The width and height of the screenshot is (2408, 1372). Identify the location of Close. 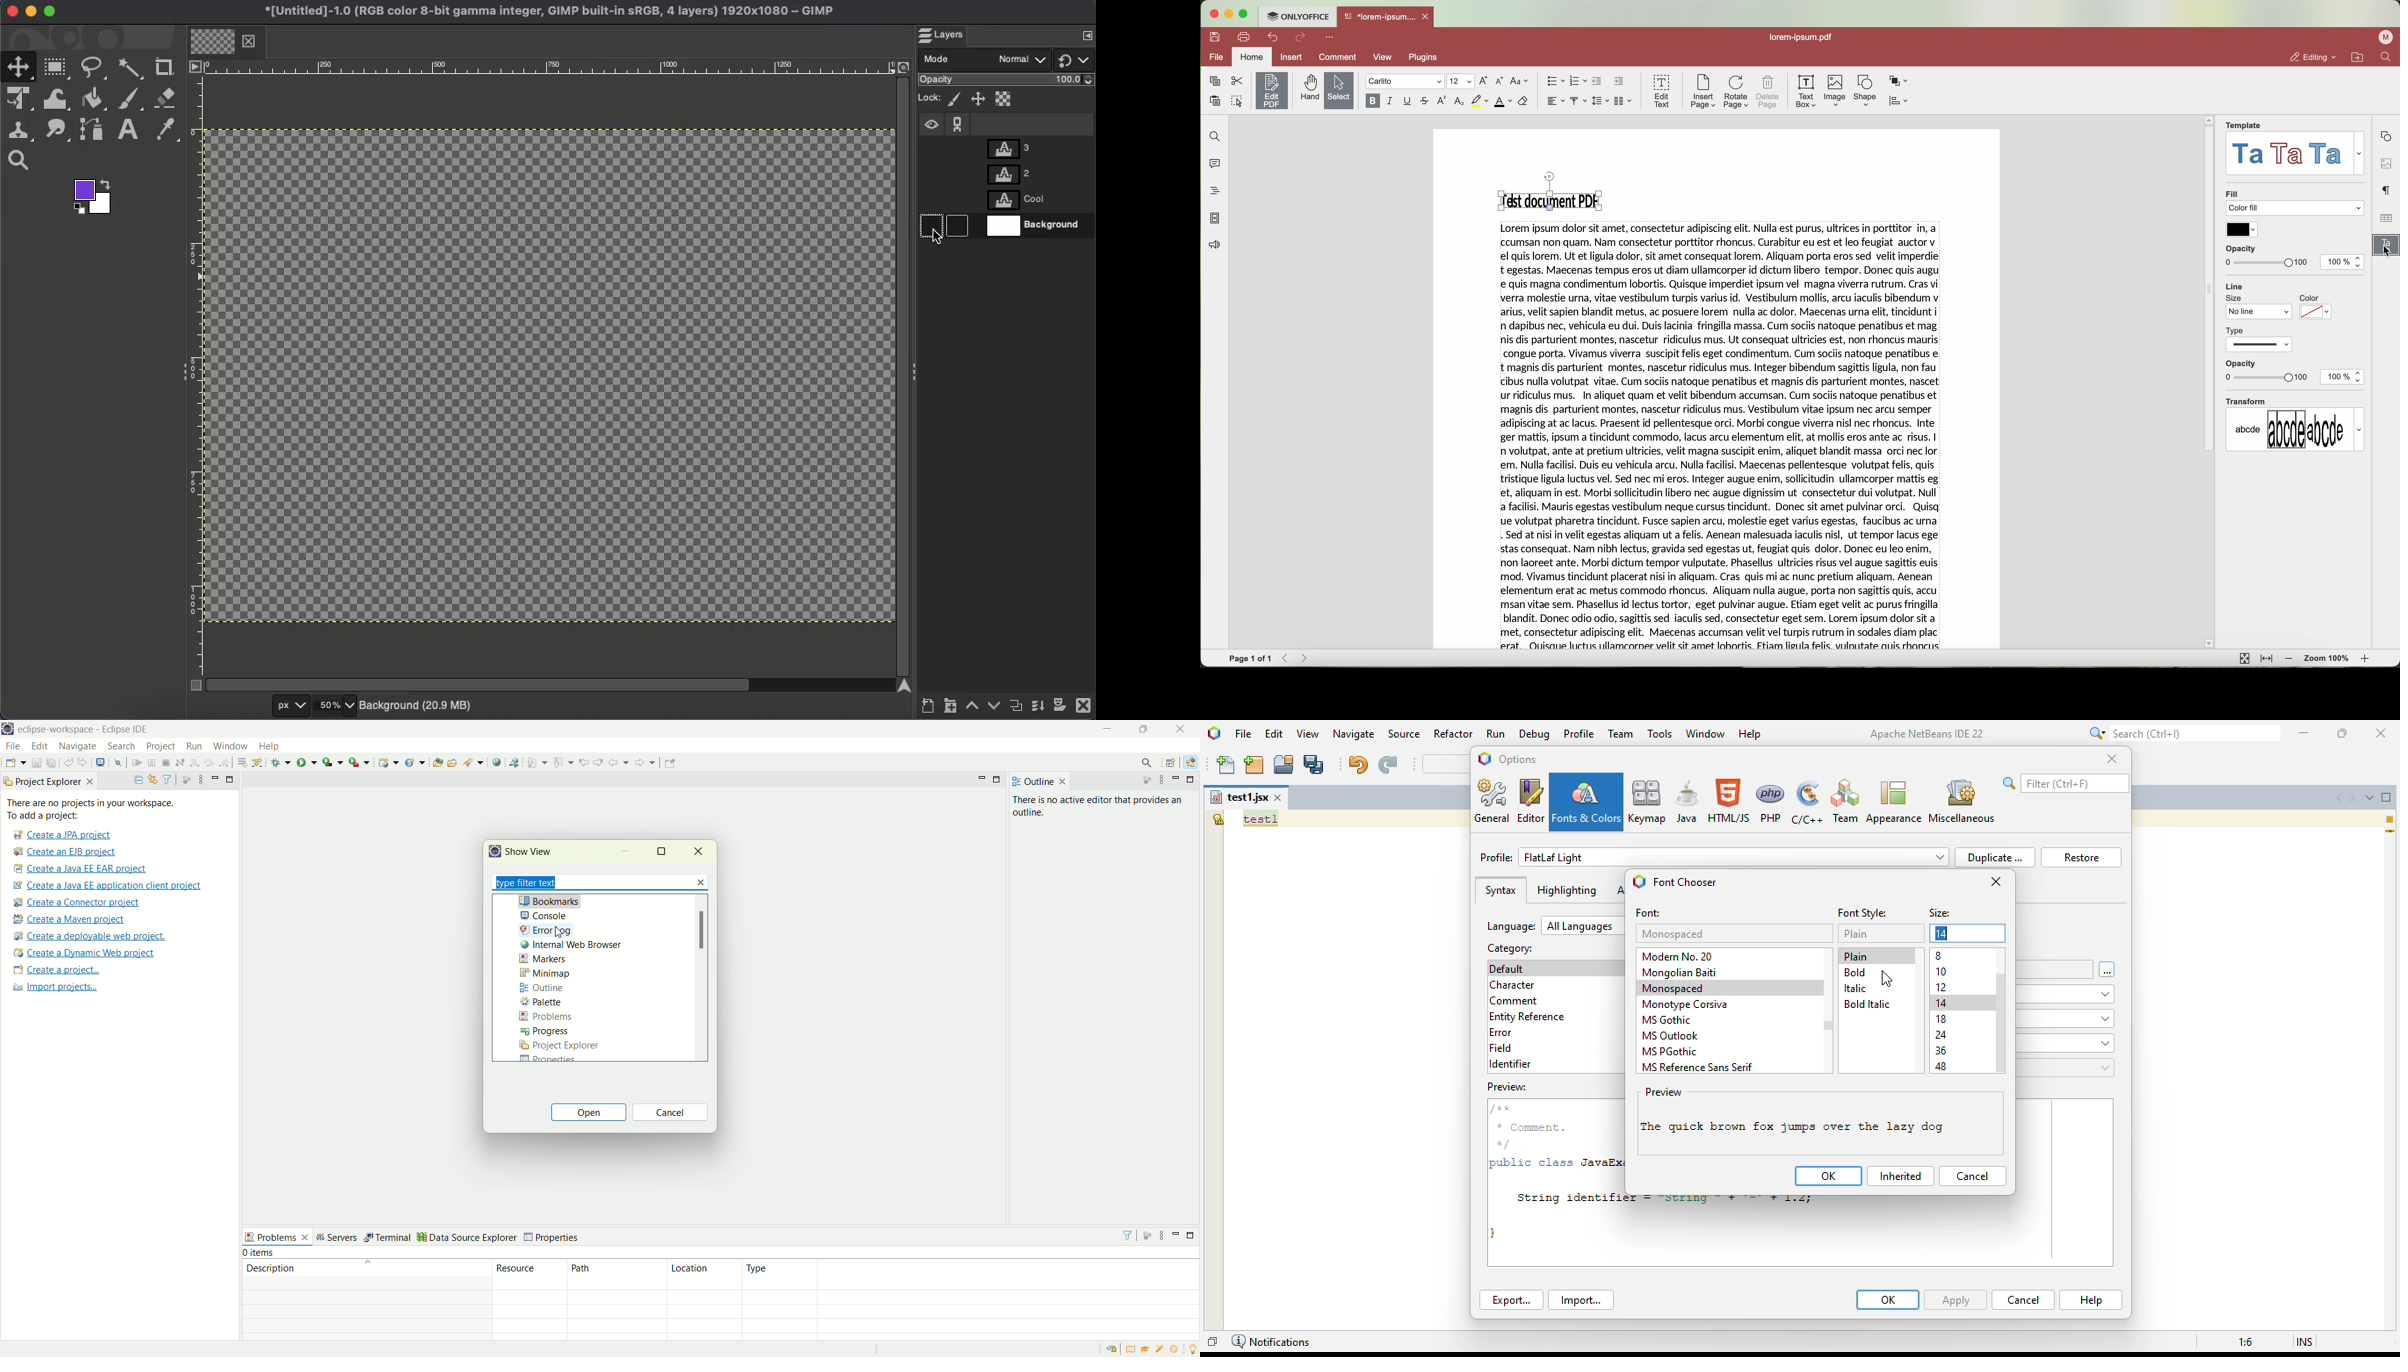
(10, 12).